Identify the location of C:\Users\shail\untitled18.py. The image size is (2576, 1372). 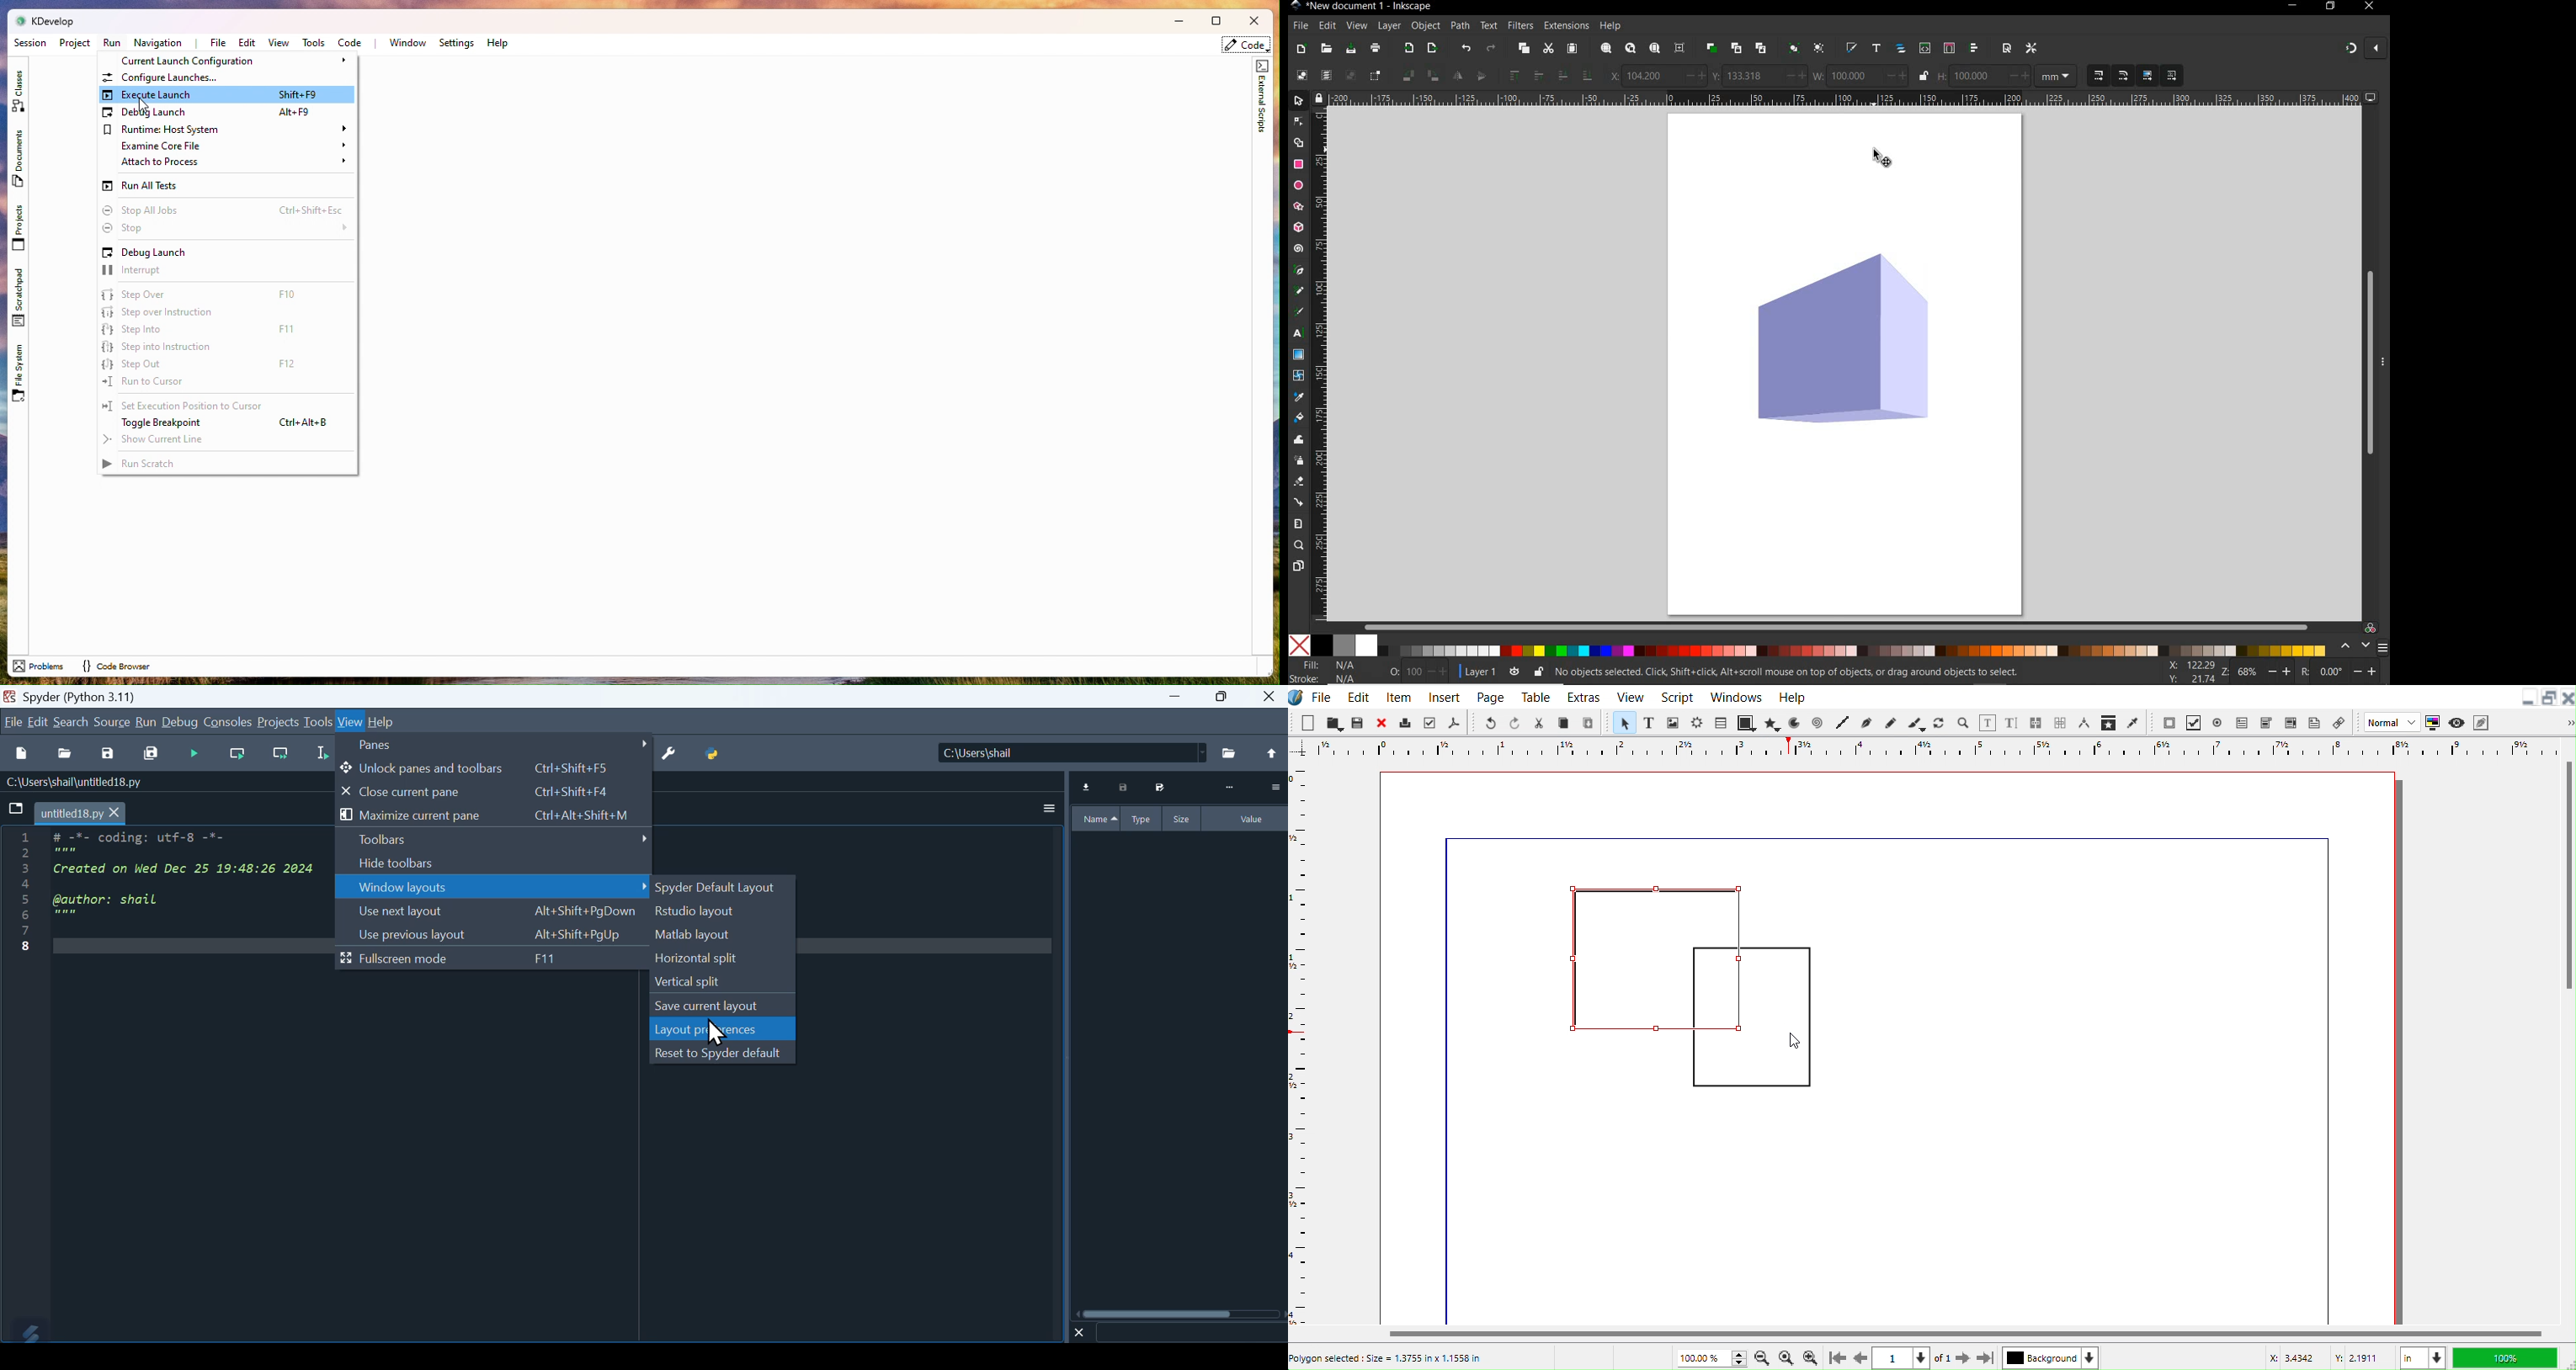
(71, 783).